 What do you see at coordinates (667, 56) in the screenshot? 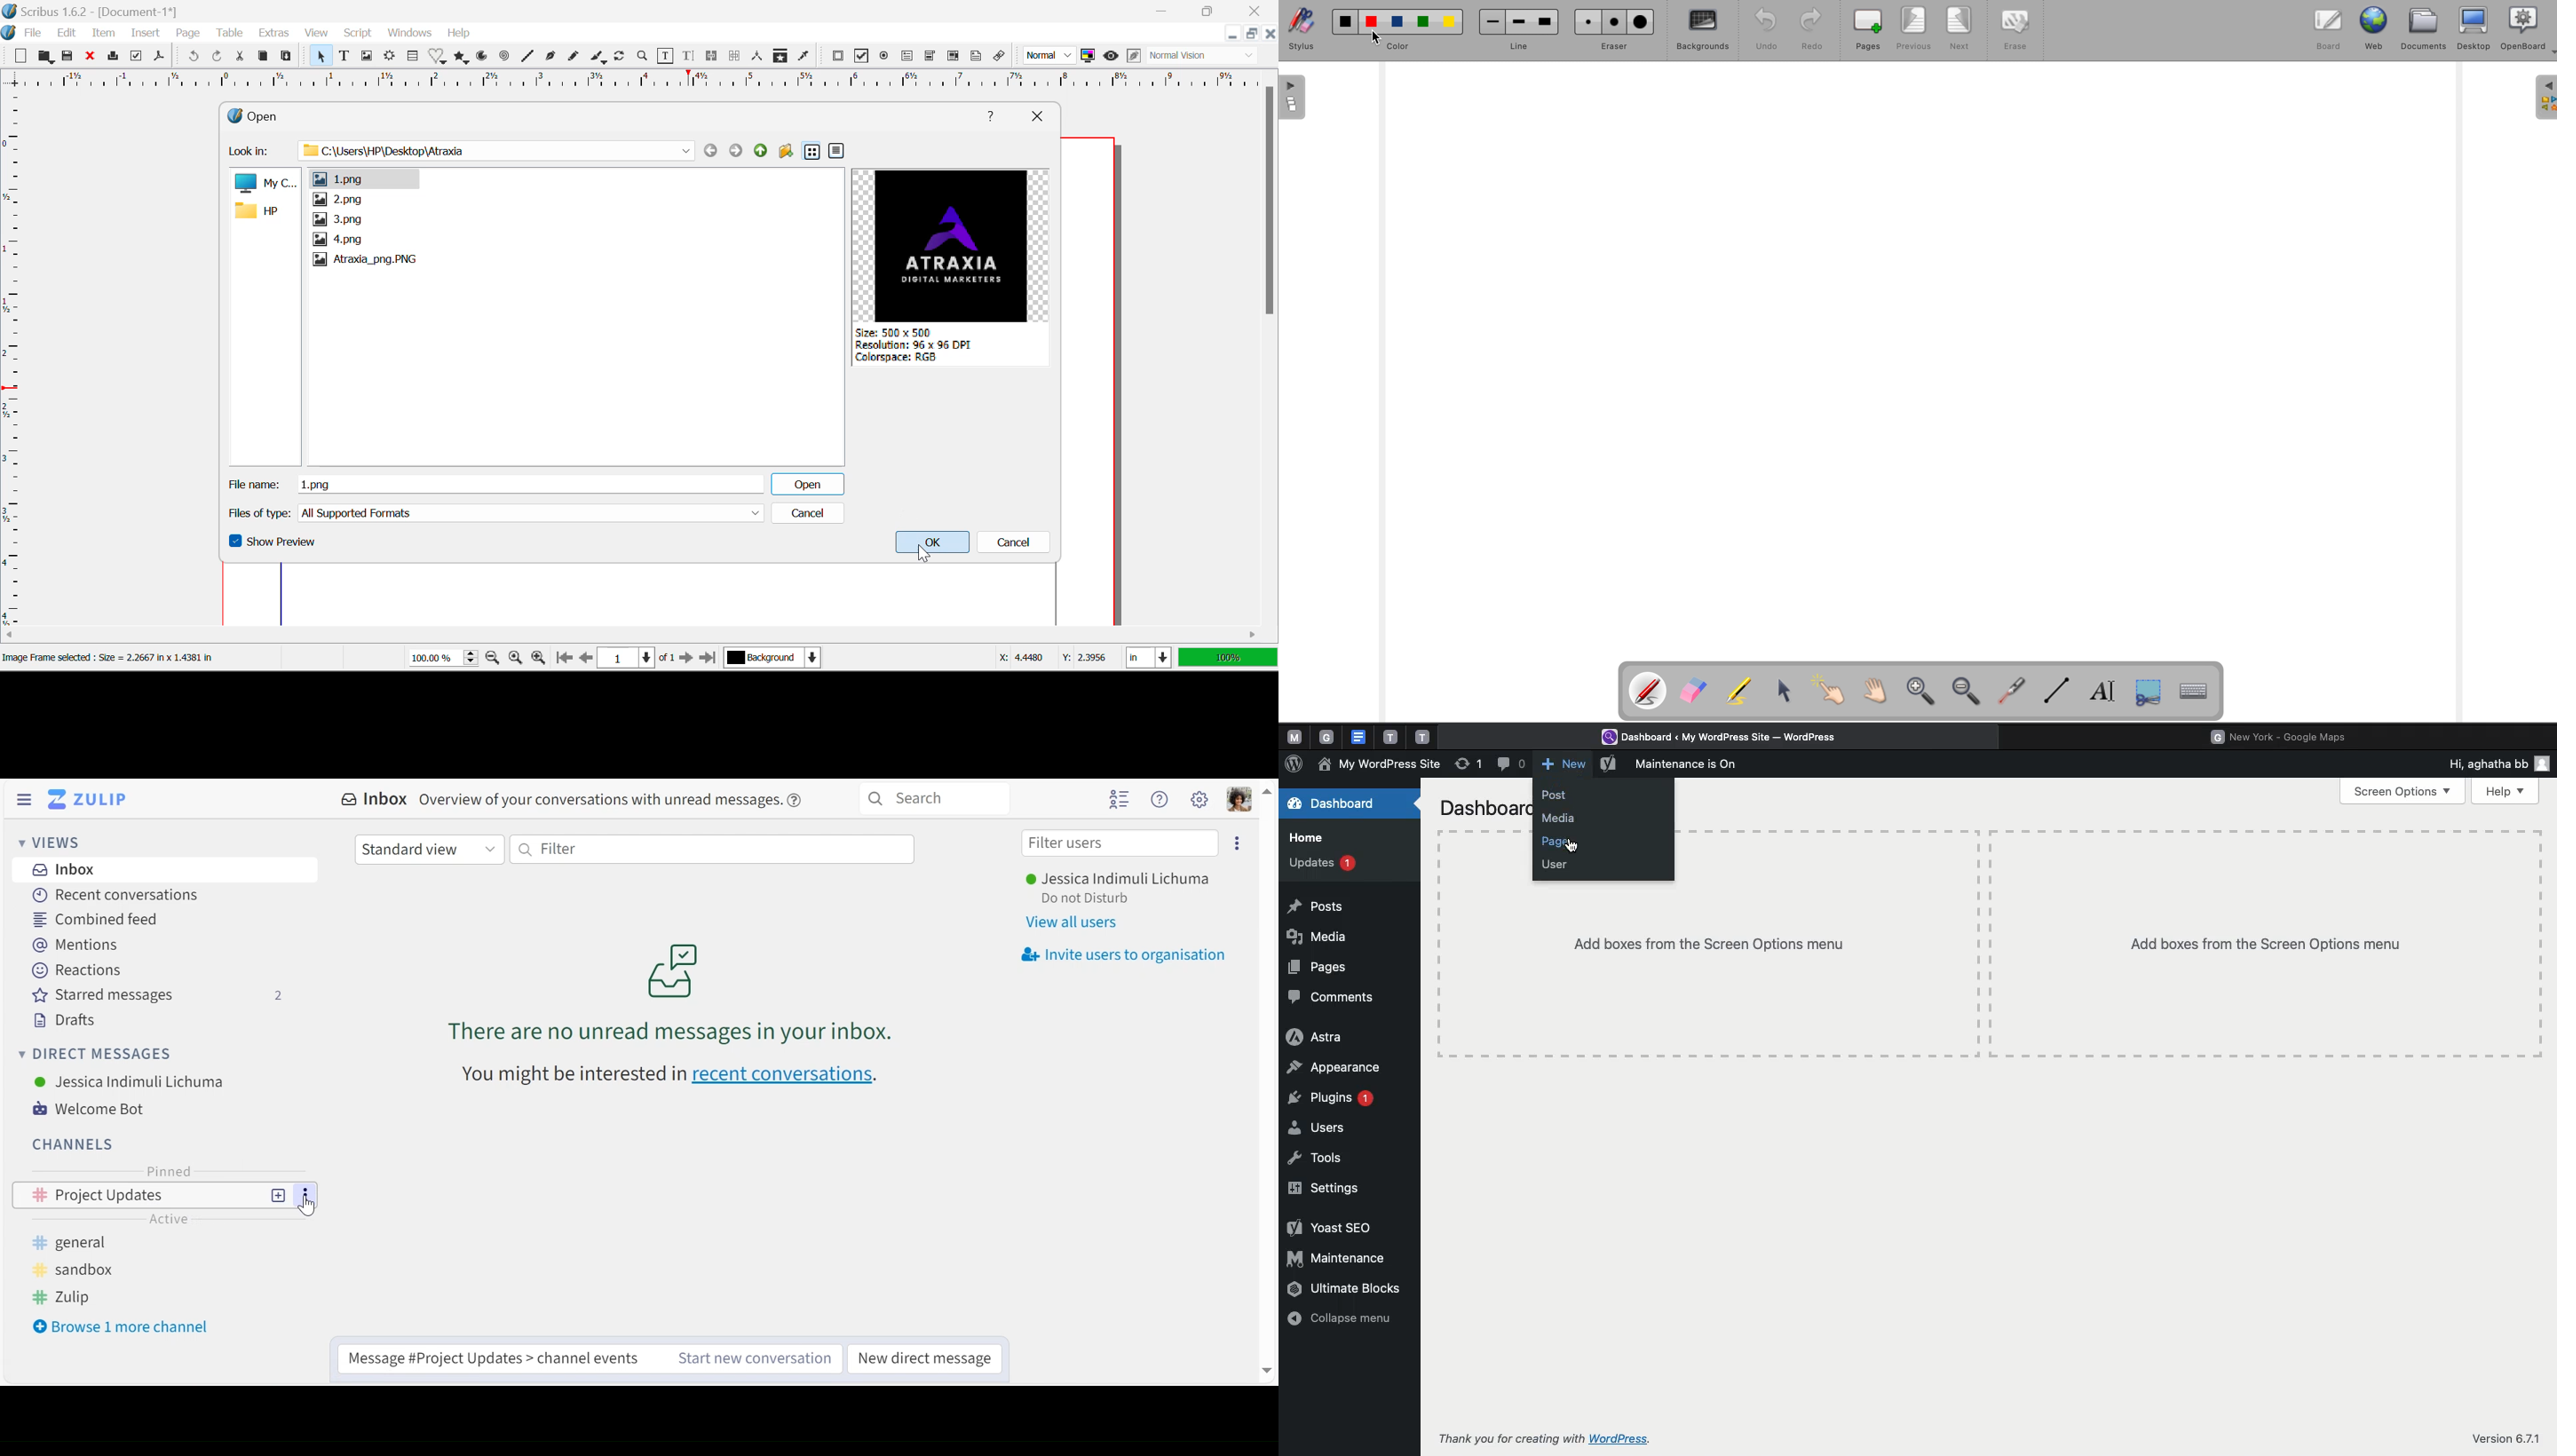
I see `Edit Contents in Frame` at bounding box center [667, 56].